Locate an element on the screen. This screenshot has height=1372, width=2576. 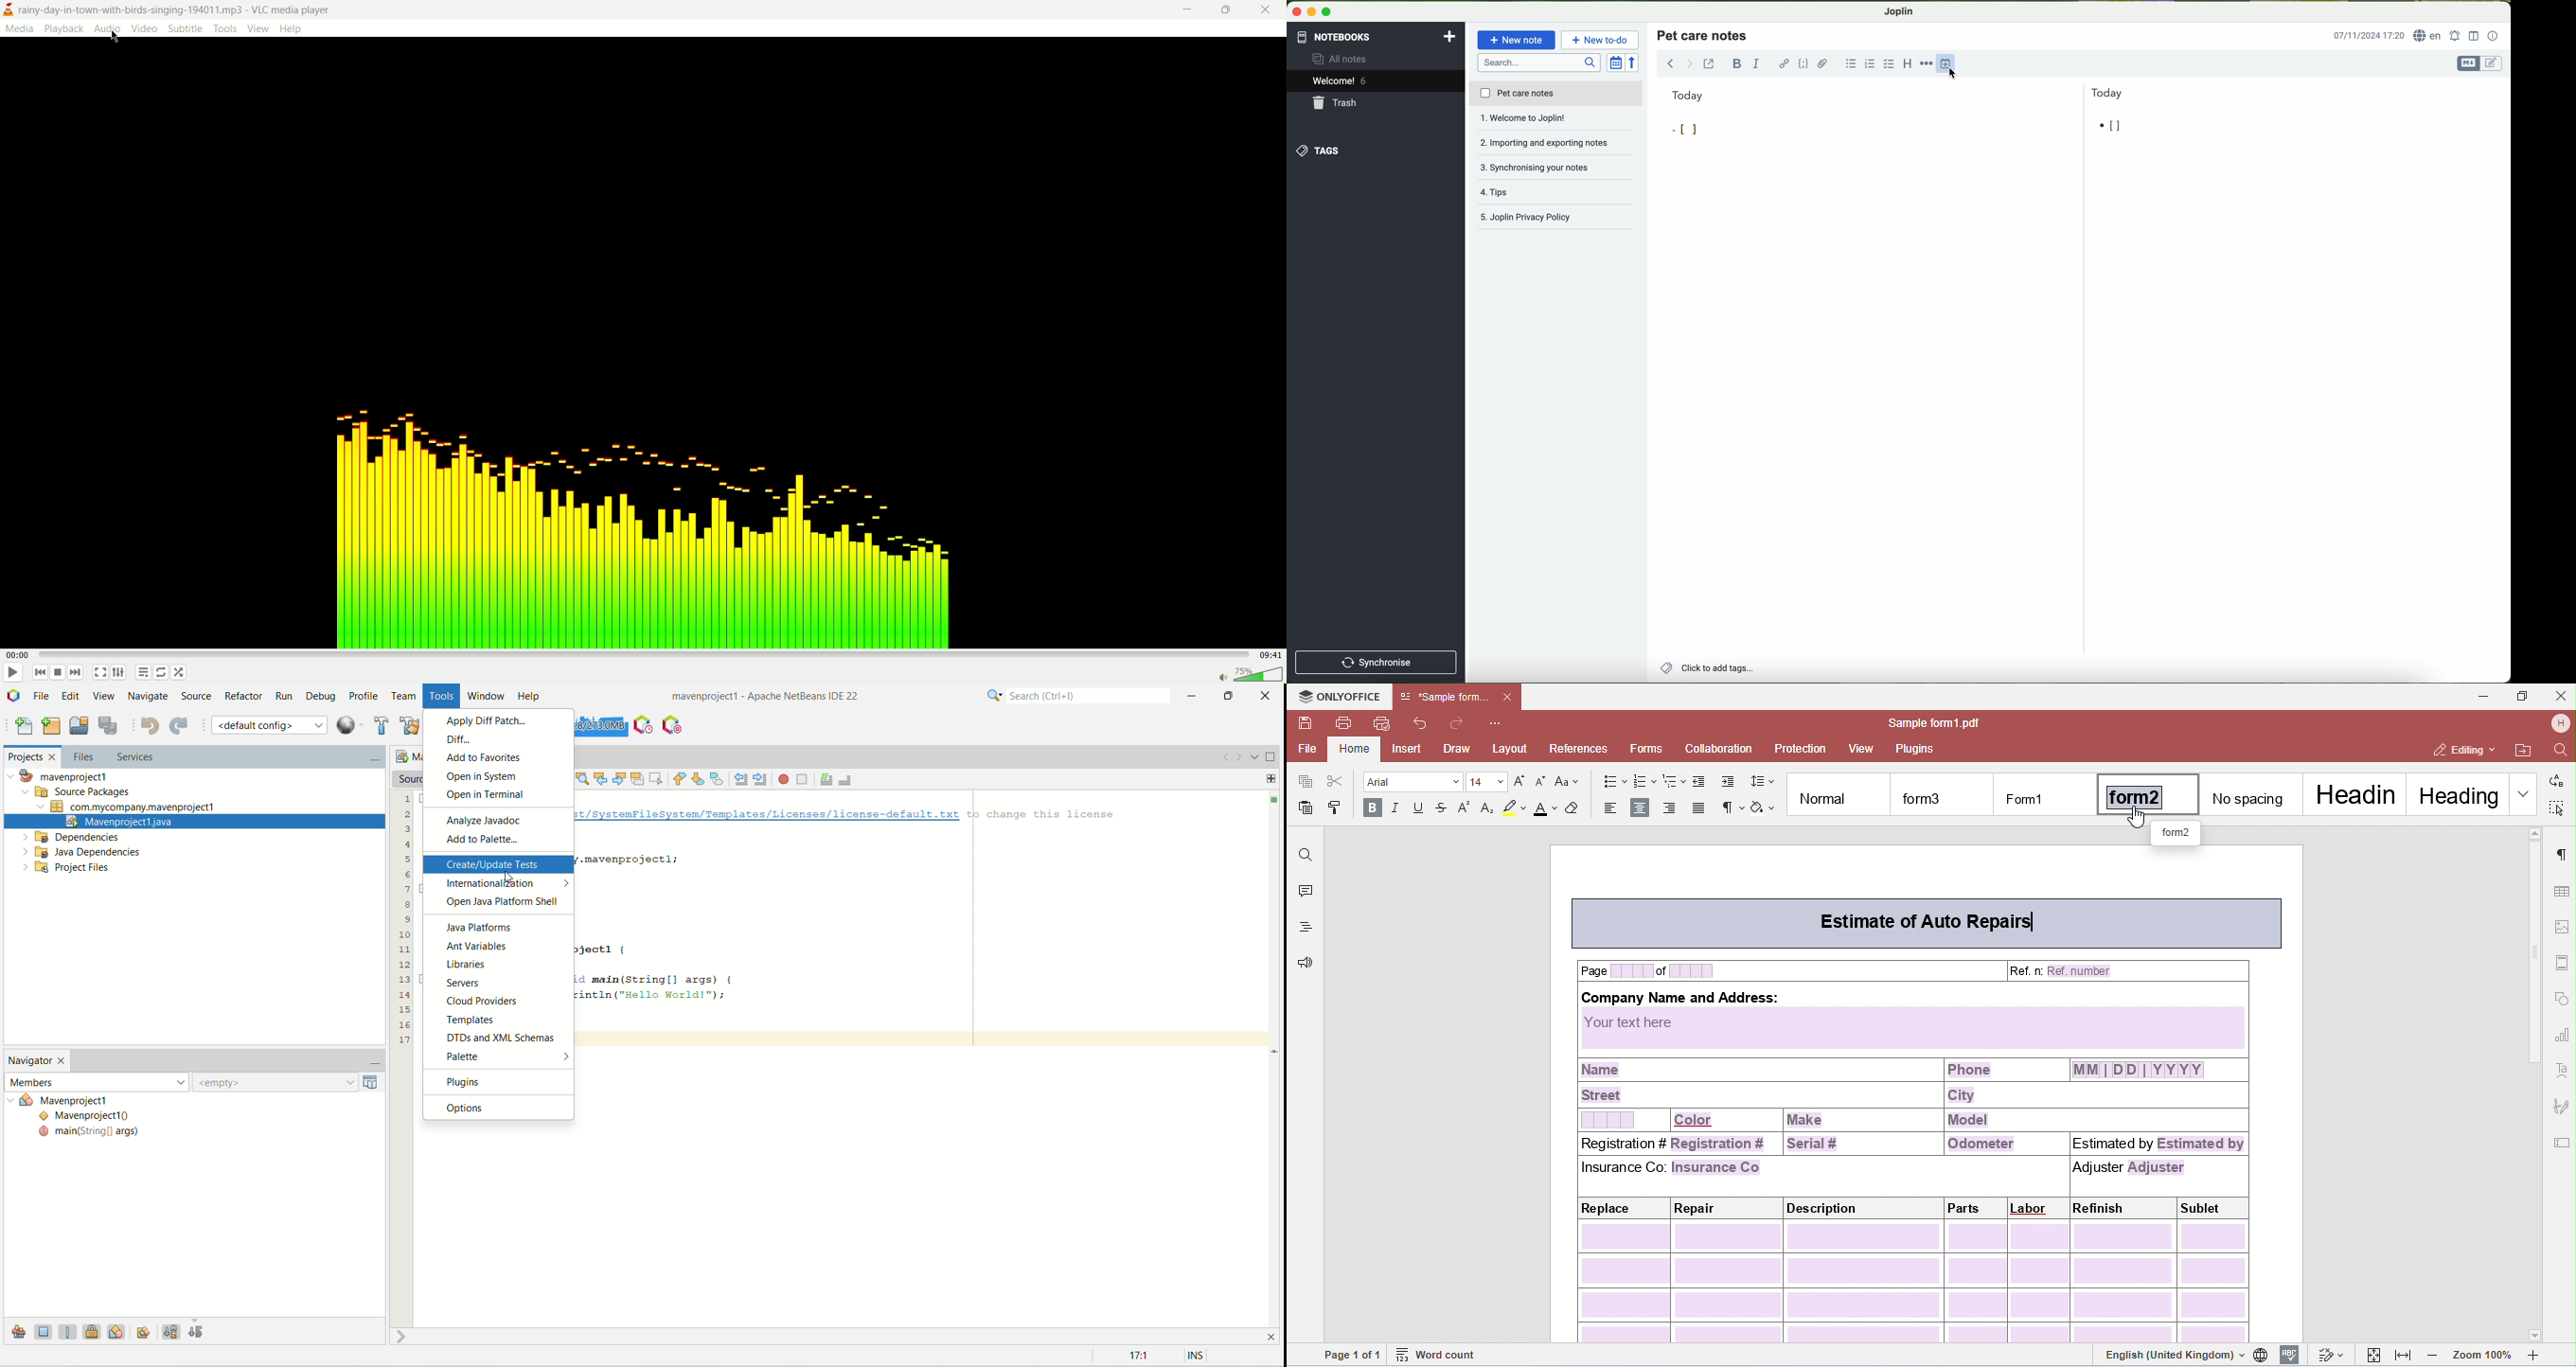
reverse sort order is located at coordinates (1635, 63).